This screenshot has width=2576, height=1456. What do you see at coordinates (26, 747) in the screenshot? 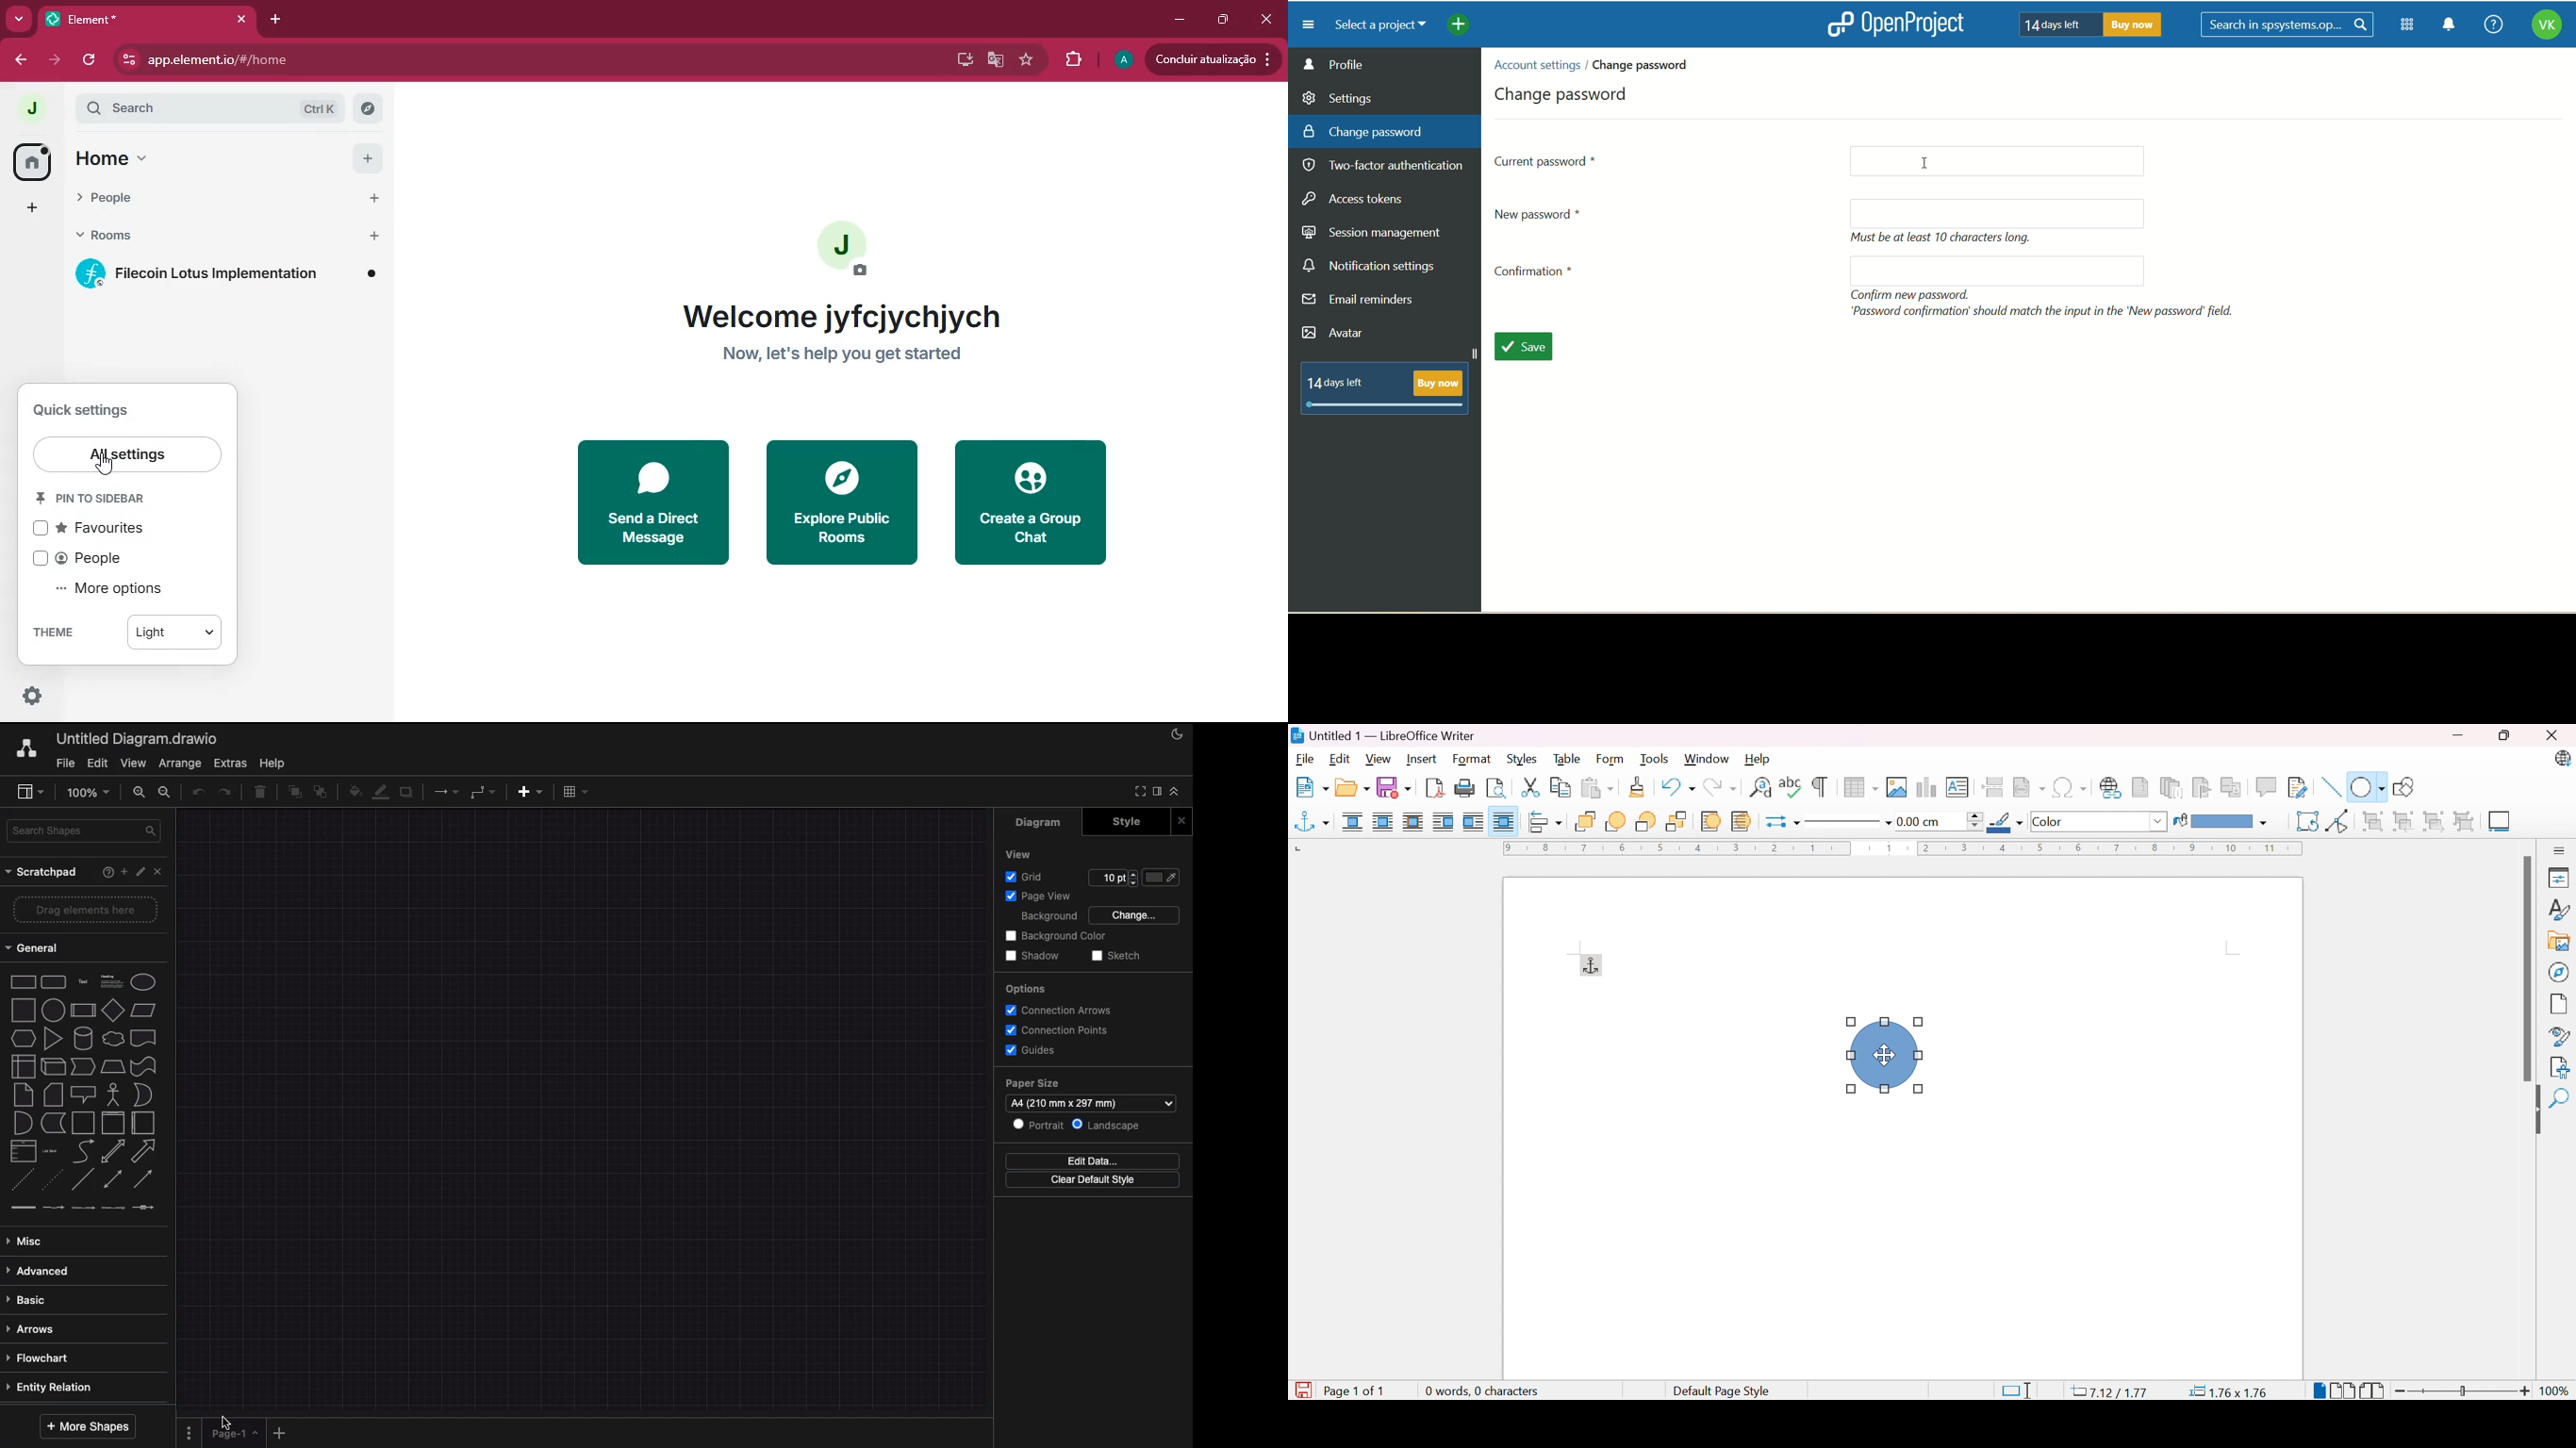
I see `draw.io` at bounding box center [26, 747].